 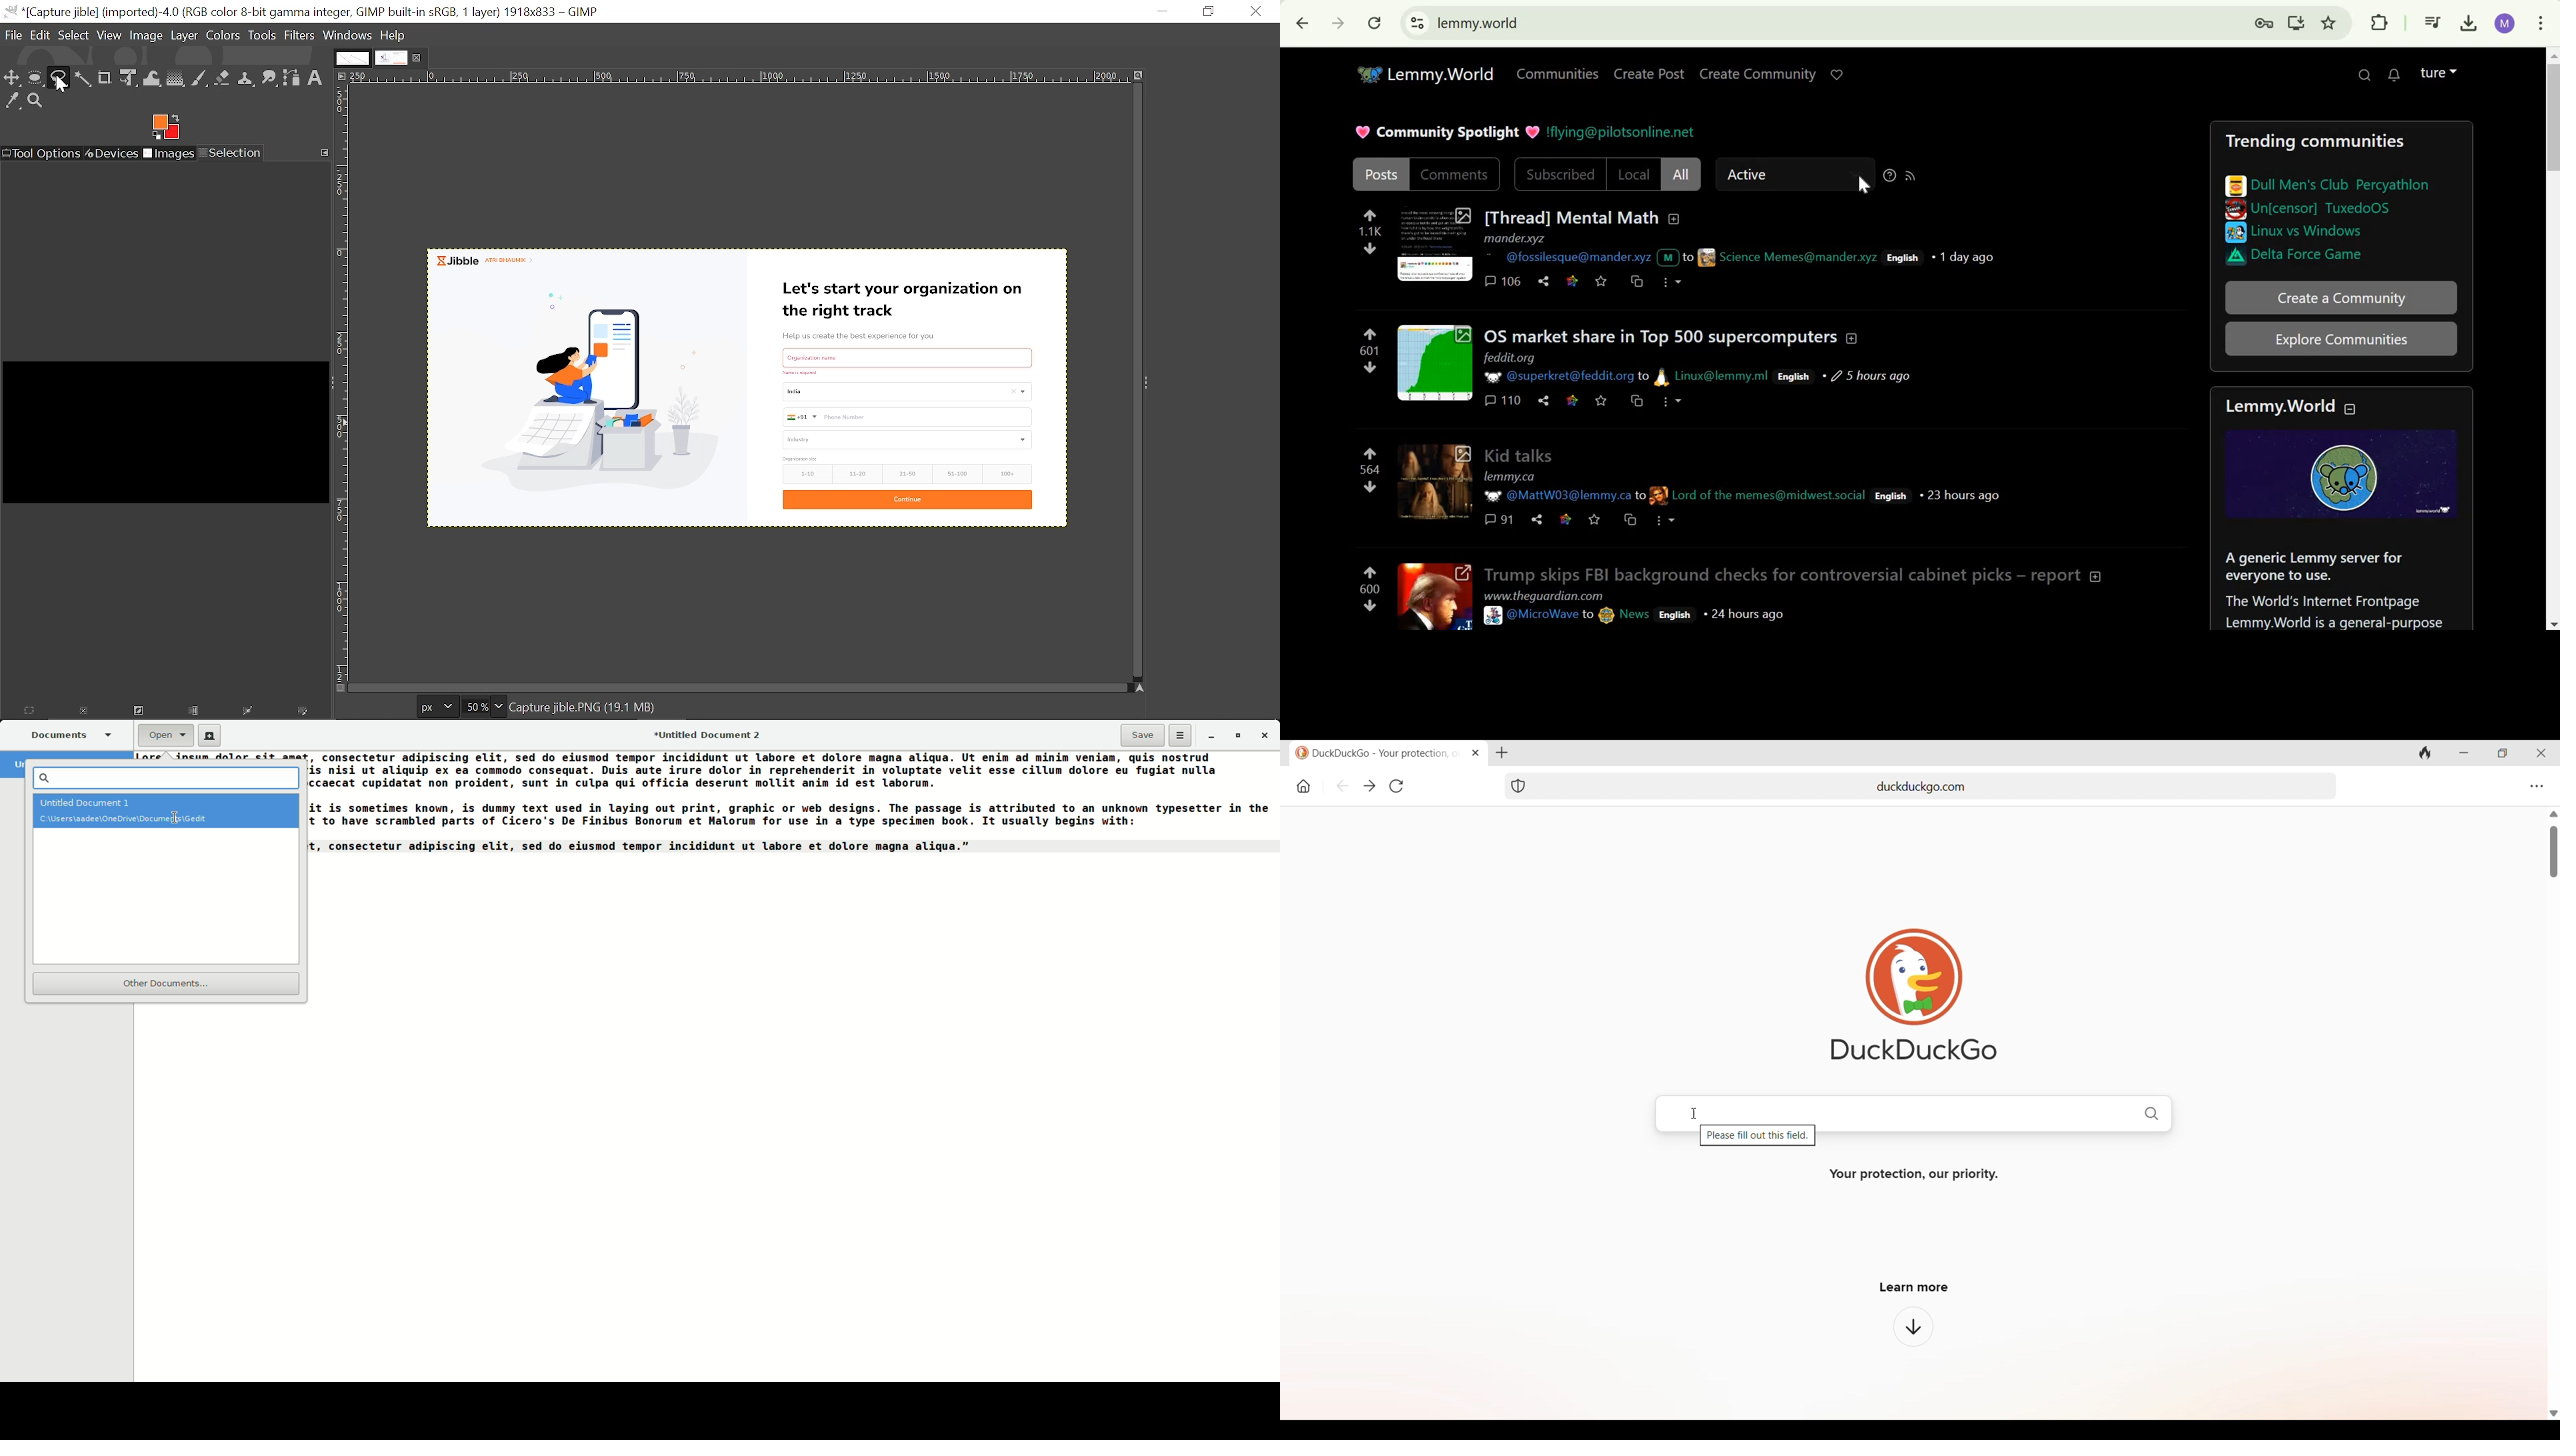 I want to click on Minimize, so click(x=1162, y=11).